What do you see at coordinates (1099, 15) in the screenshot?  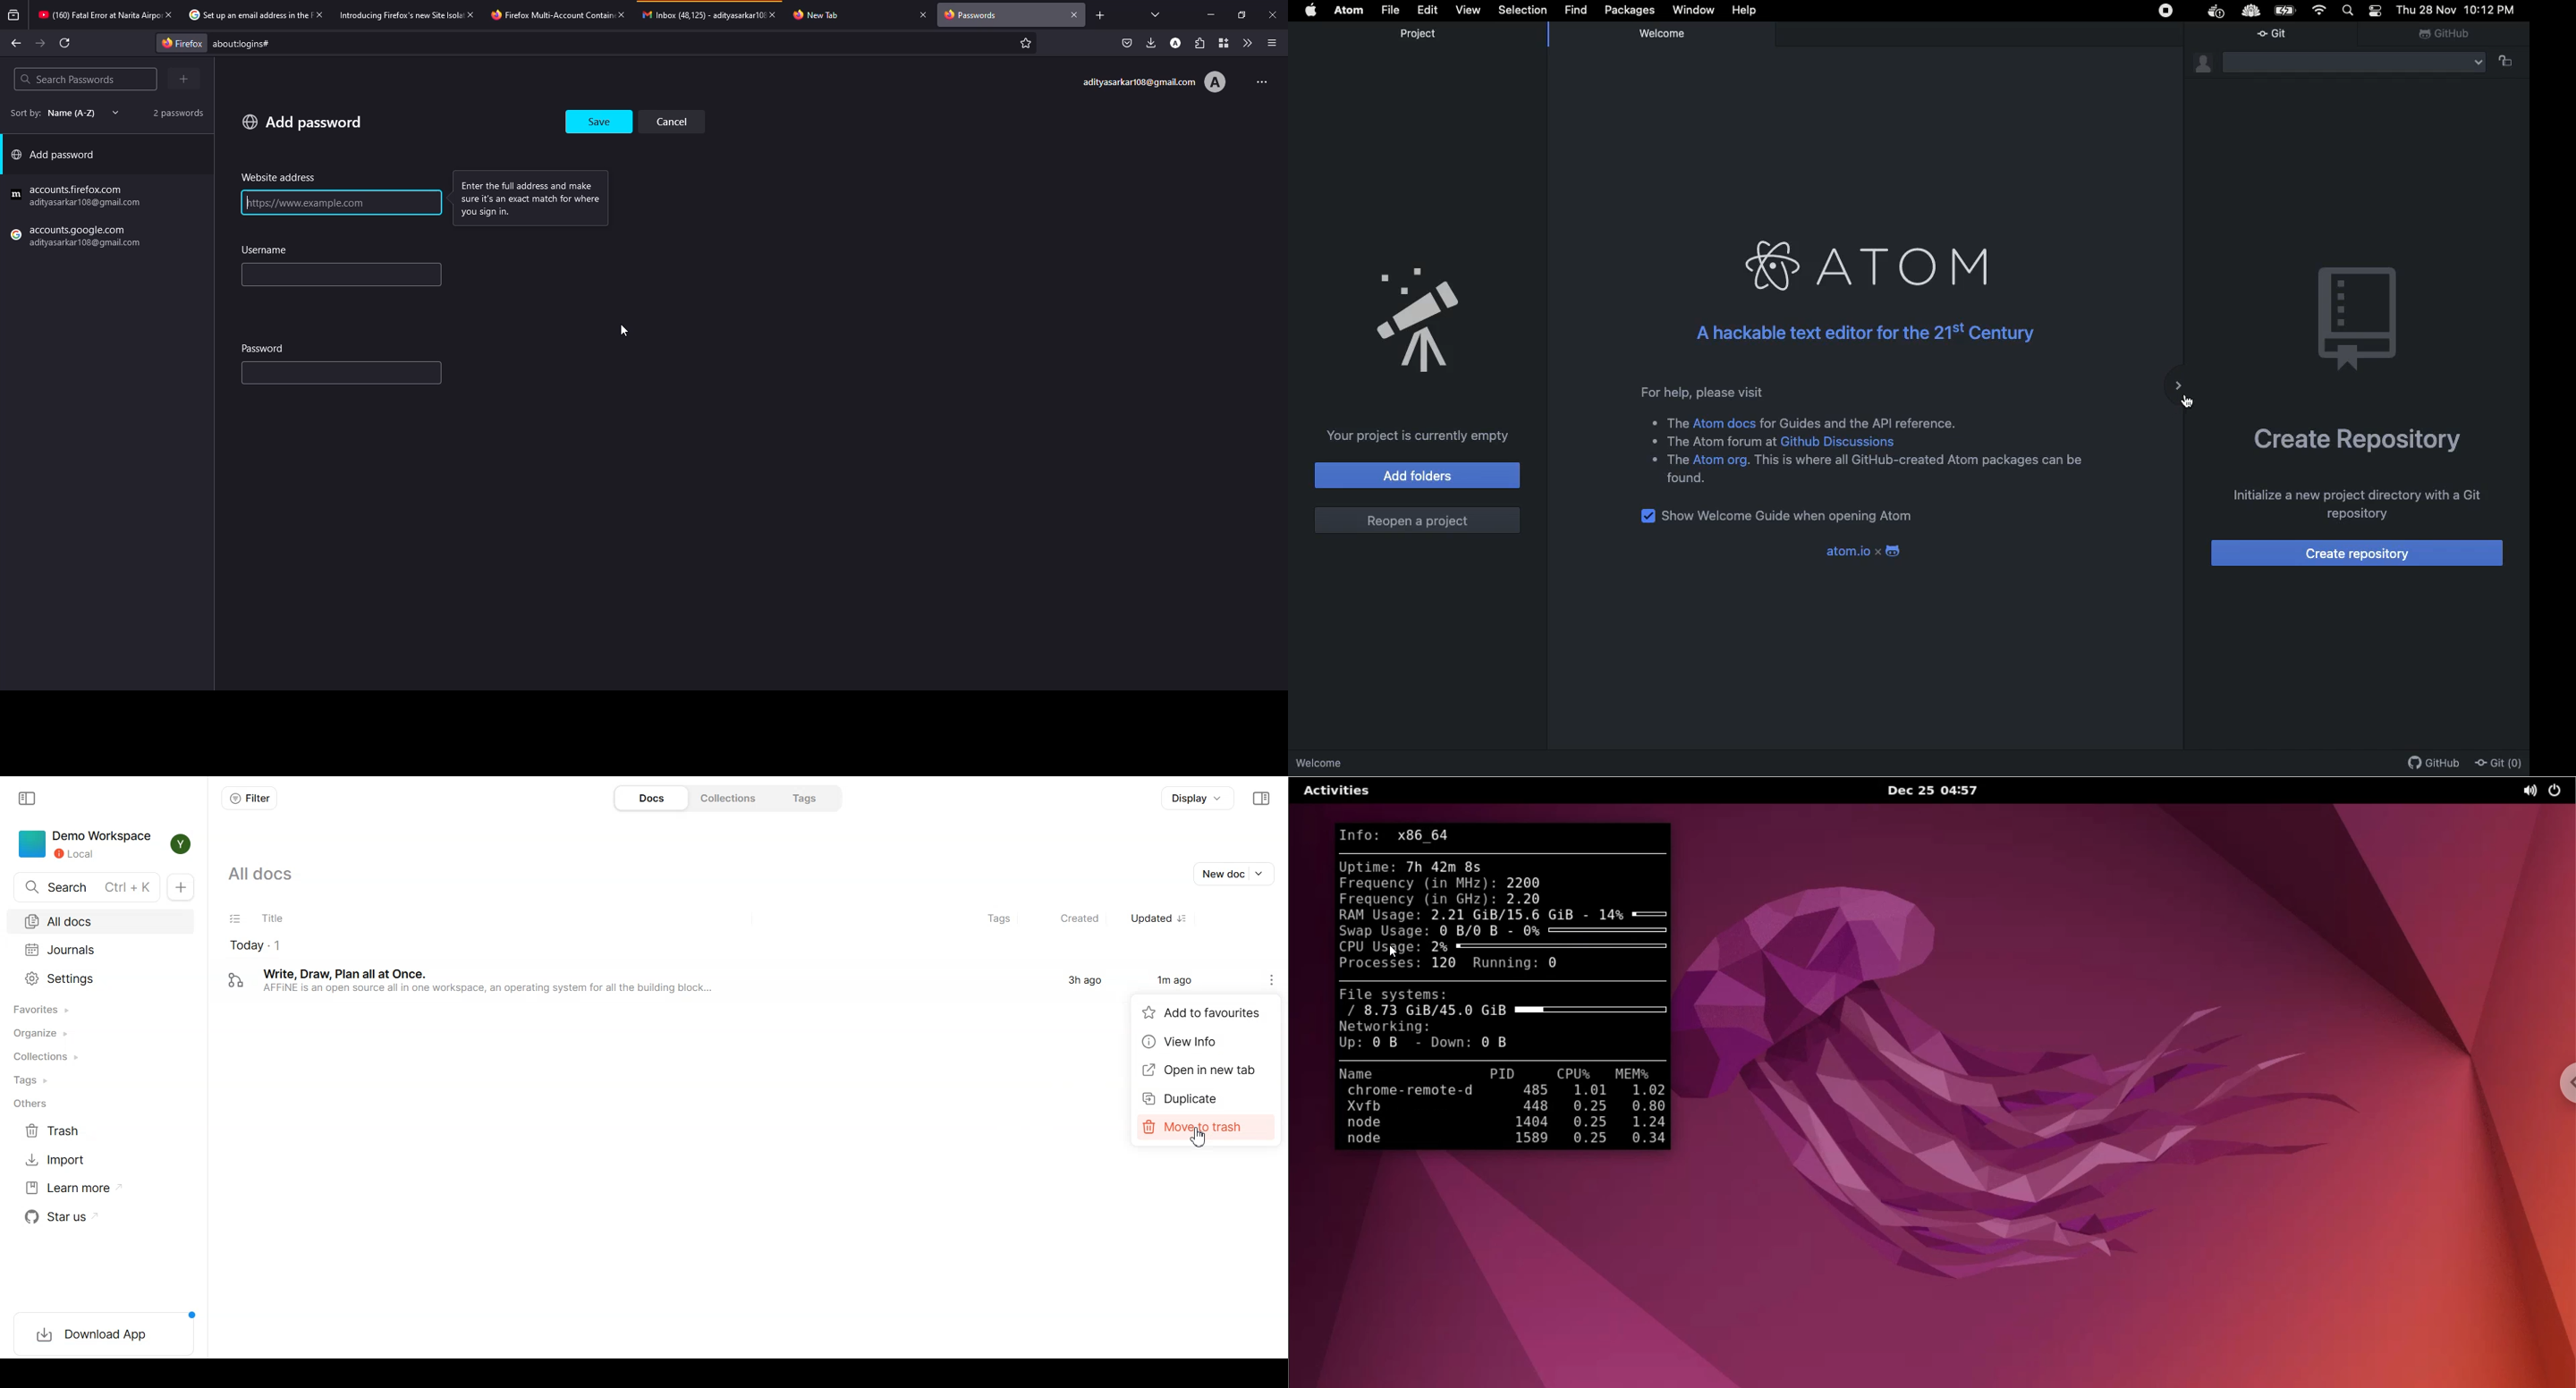 I see `add tab` at bounding box center [1099, 15].